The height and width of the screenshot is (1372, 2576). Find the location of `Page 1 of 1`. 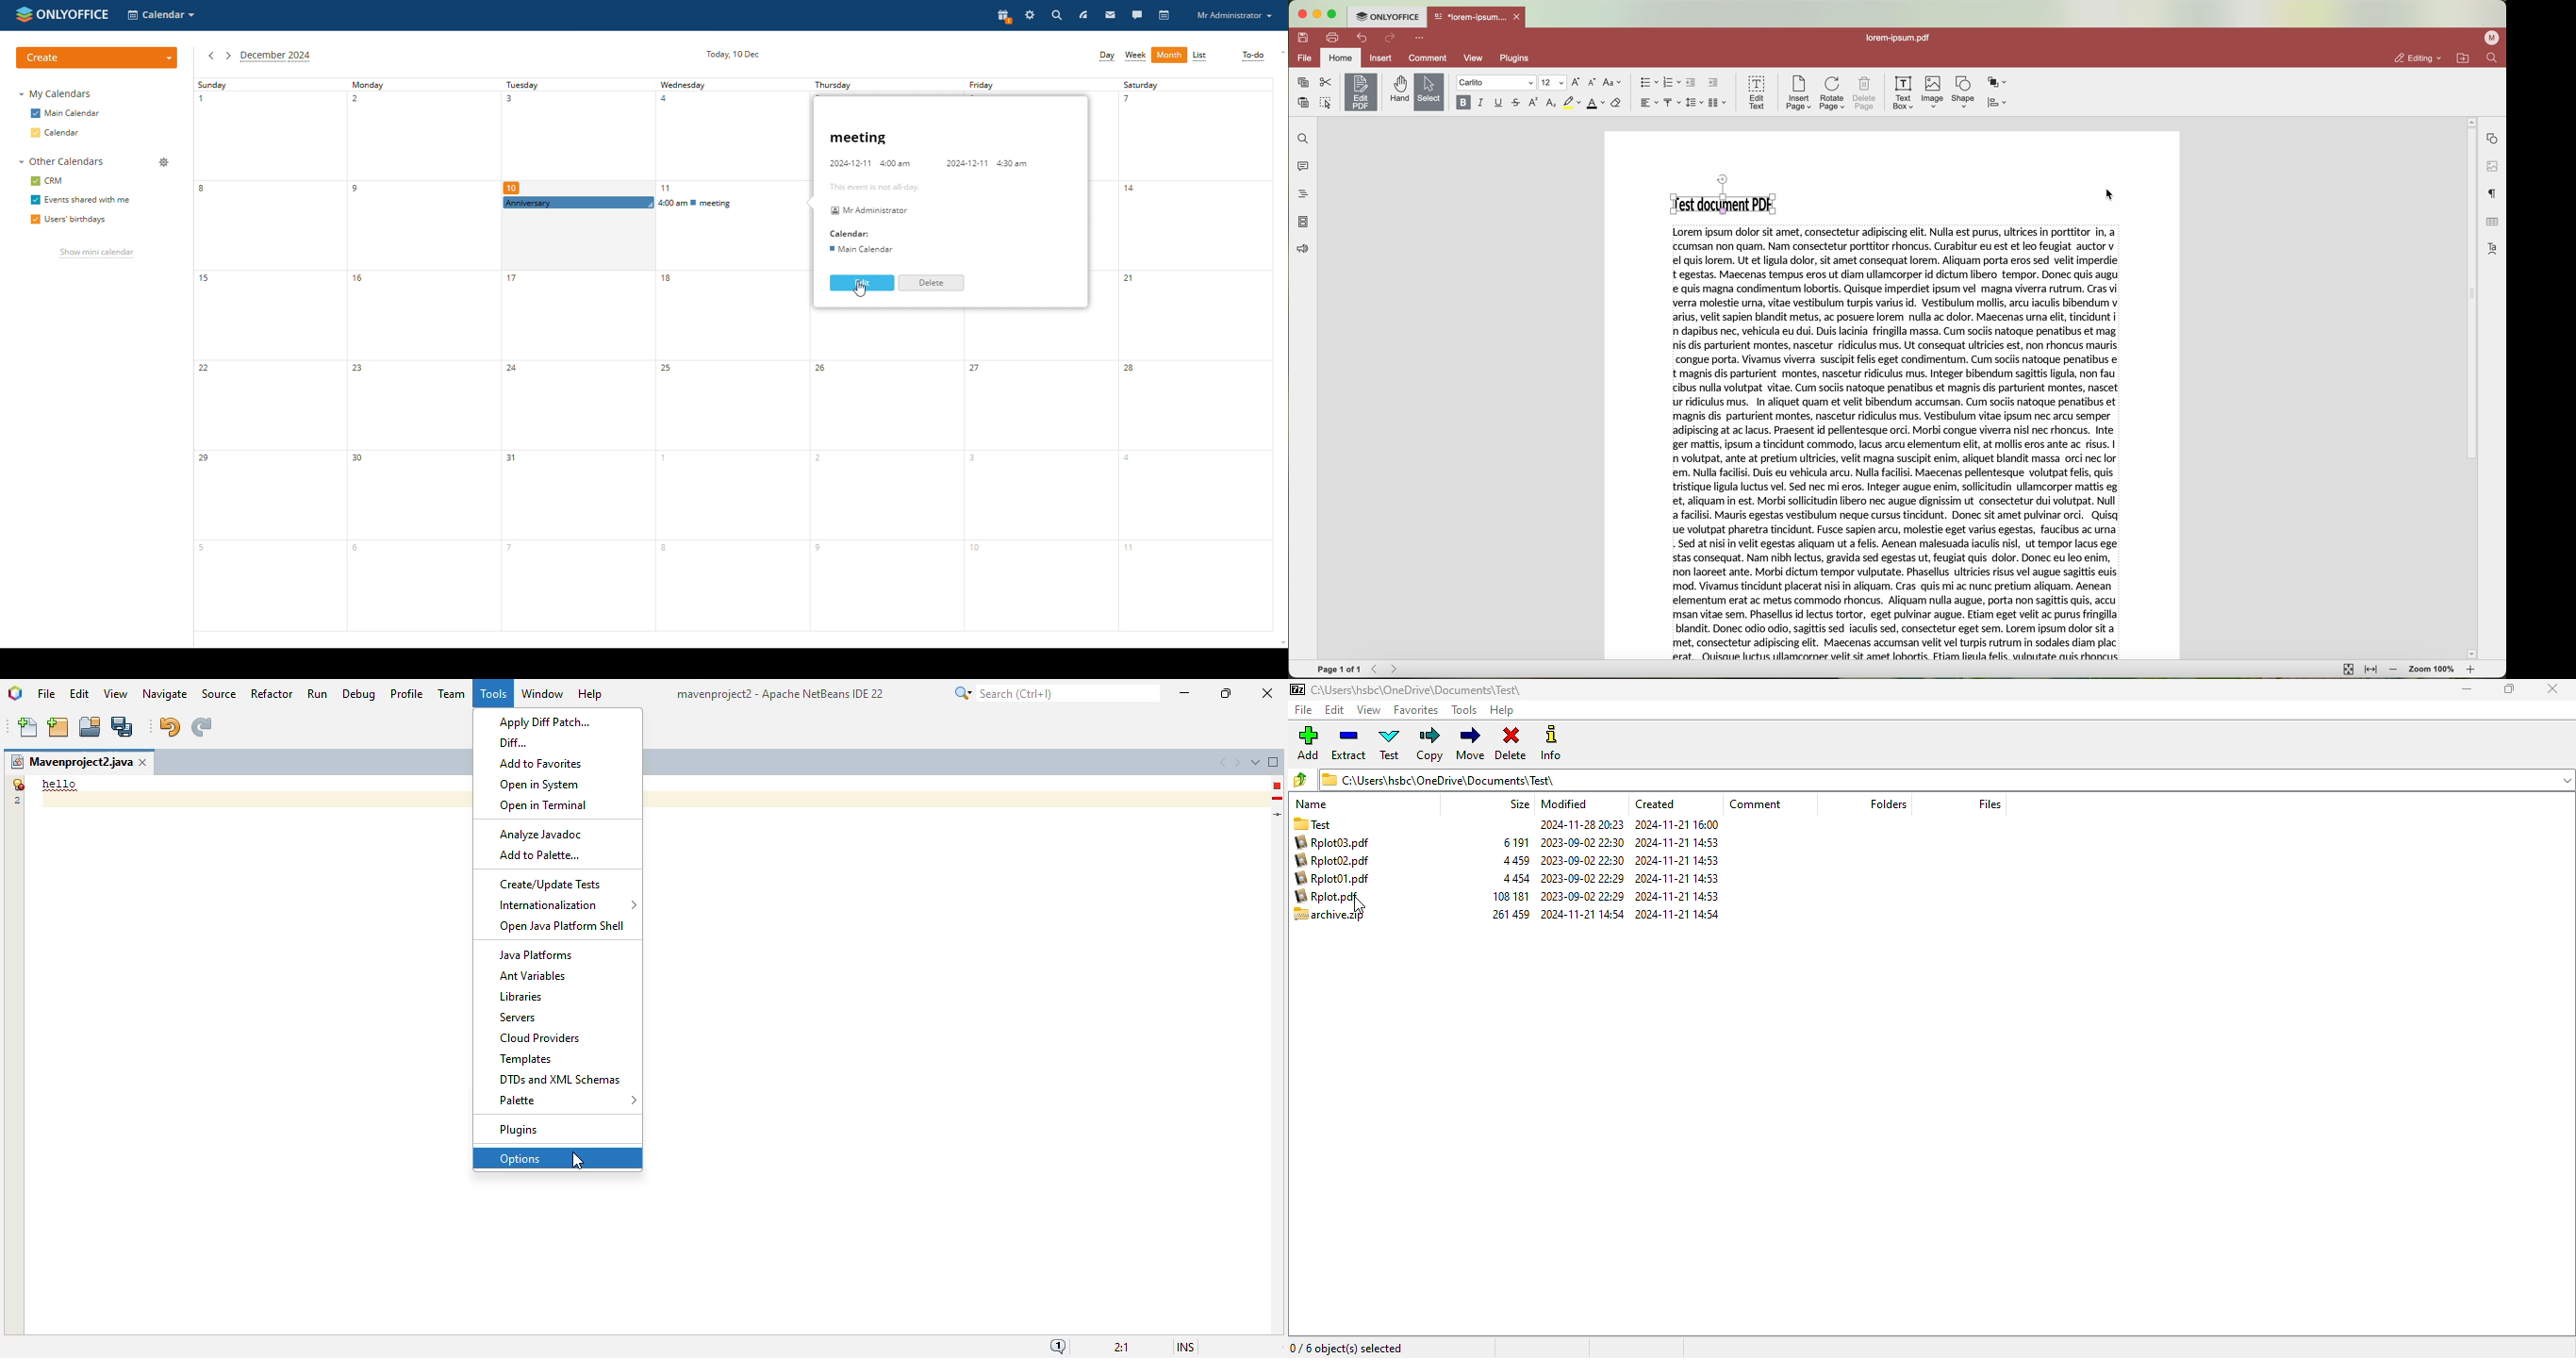

Page 1 of 1 is located at coordinates (1339, 669).